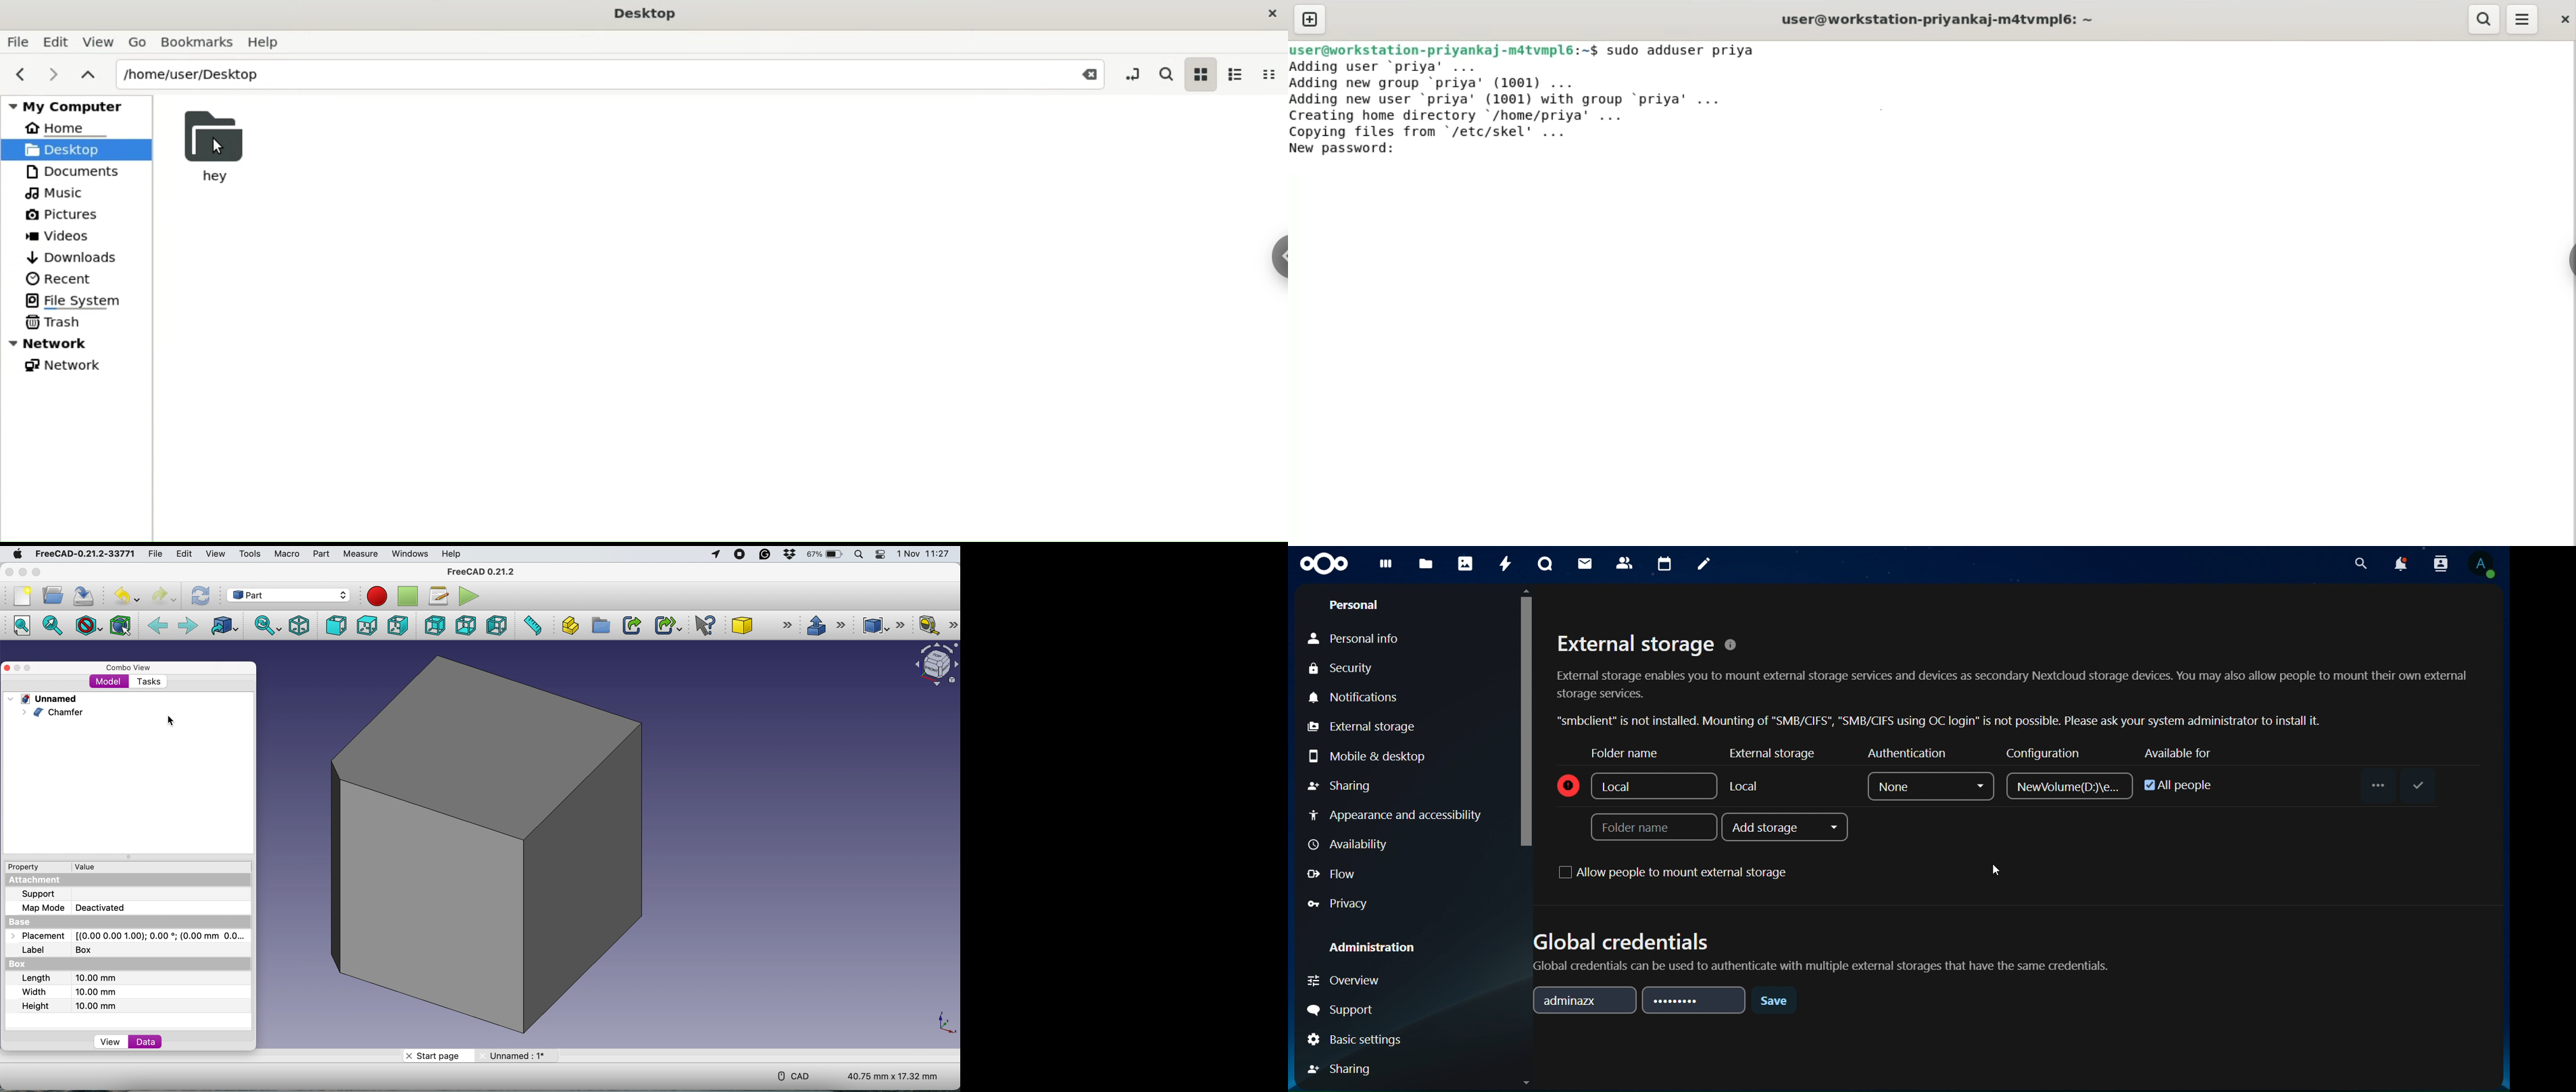 This screenshot has width=2576, height=1092. Describe the element at coordinates (123, 596) in the screenshot. I see `undo` at that location.